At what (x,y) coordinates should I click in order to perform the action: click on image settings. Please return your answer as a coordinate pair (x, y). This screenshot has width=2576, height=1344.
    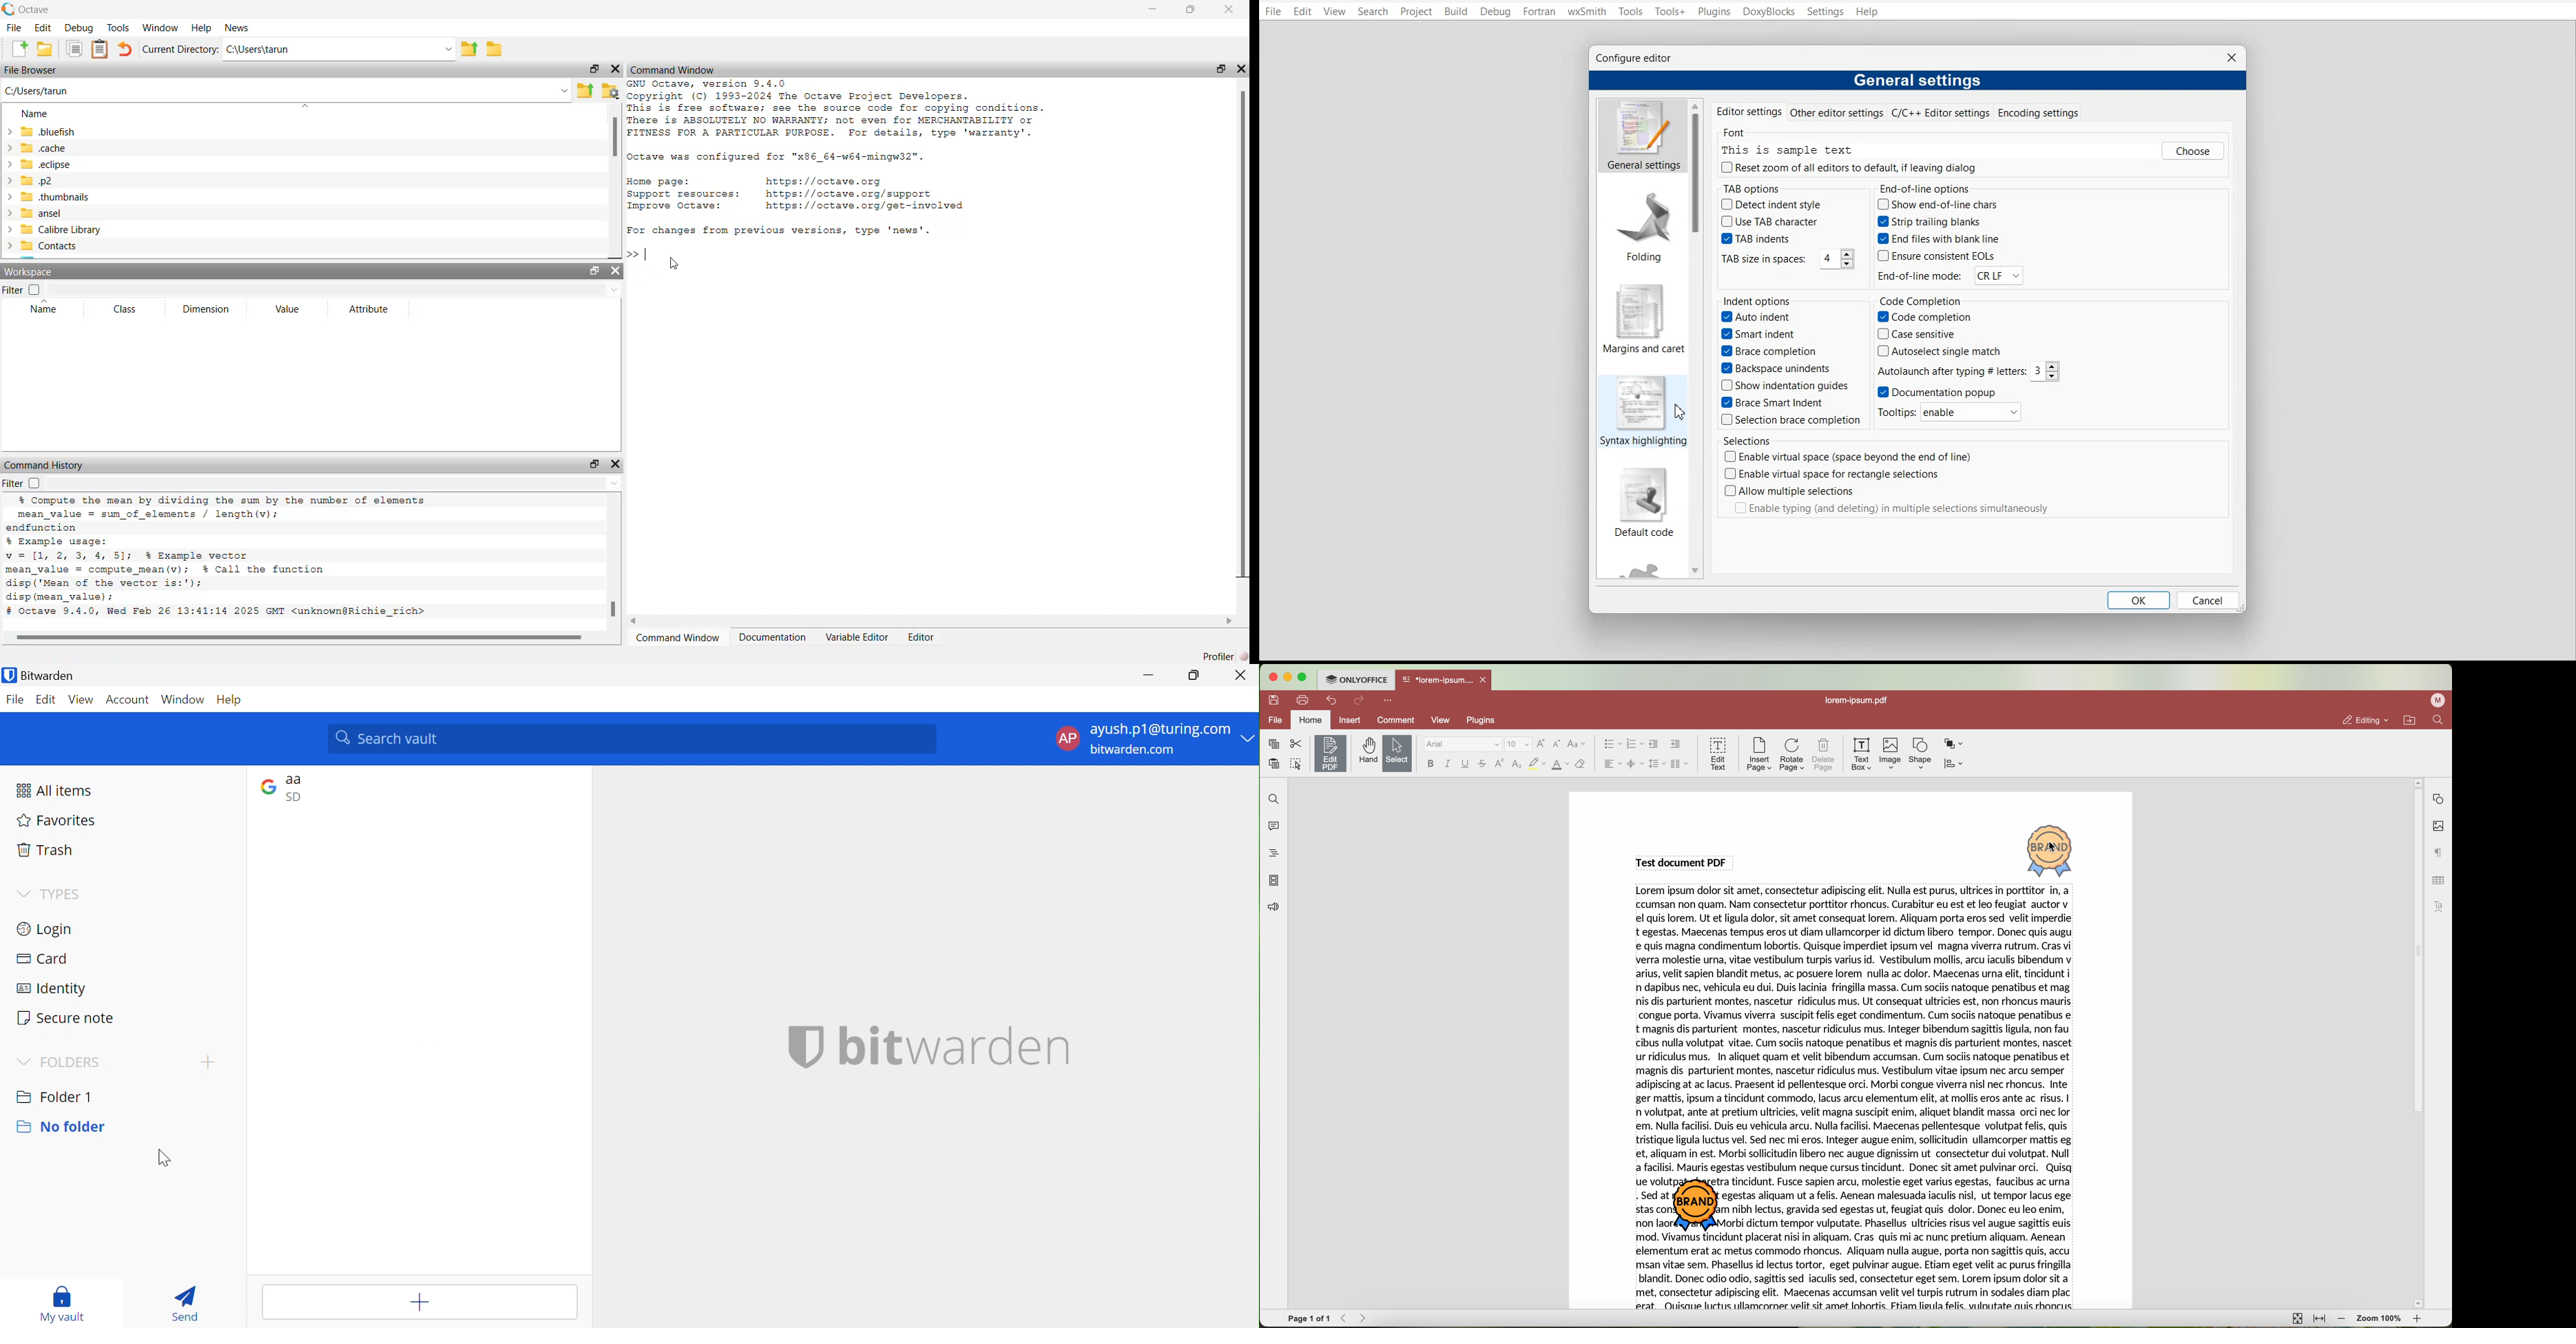
    Looking at the image, I should click on (2438, 826).